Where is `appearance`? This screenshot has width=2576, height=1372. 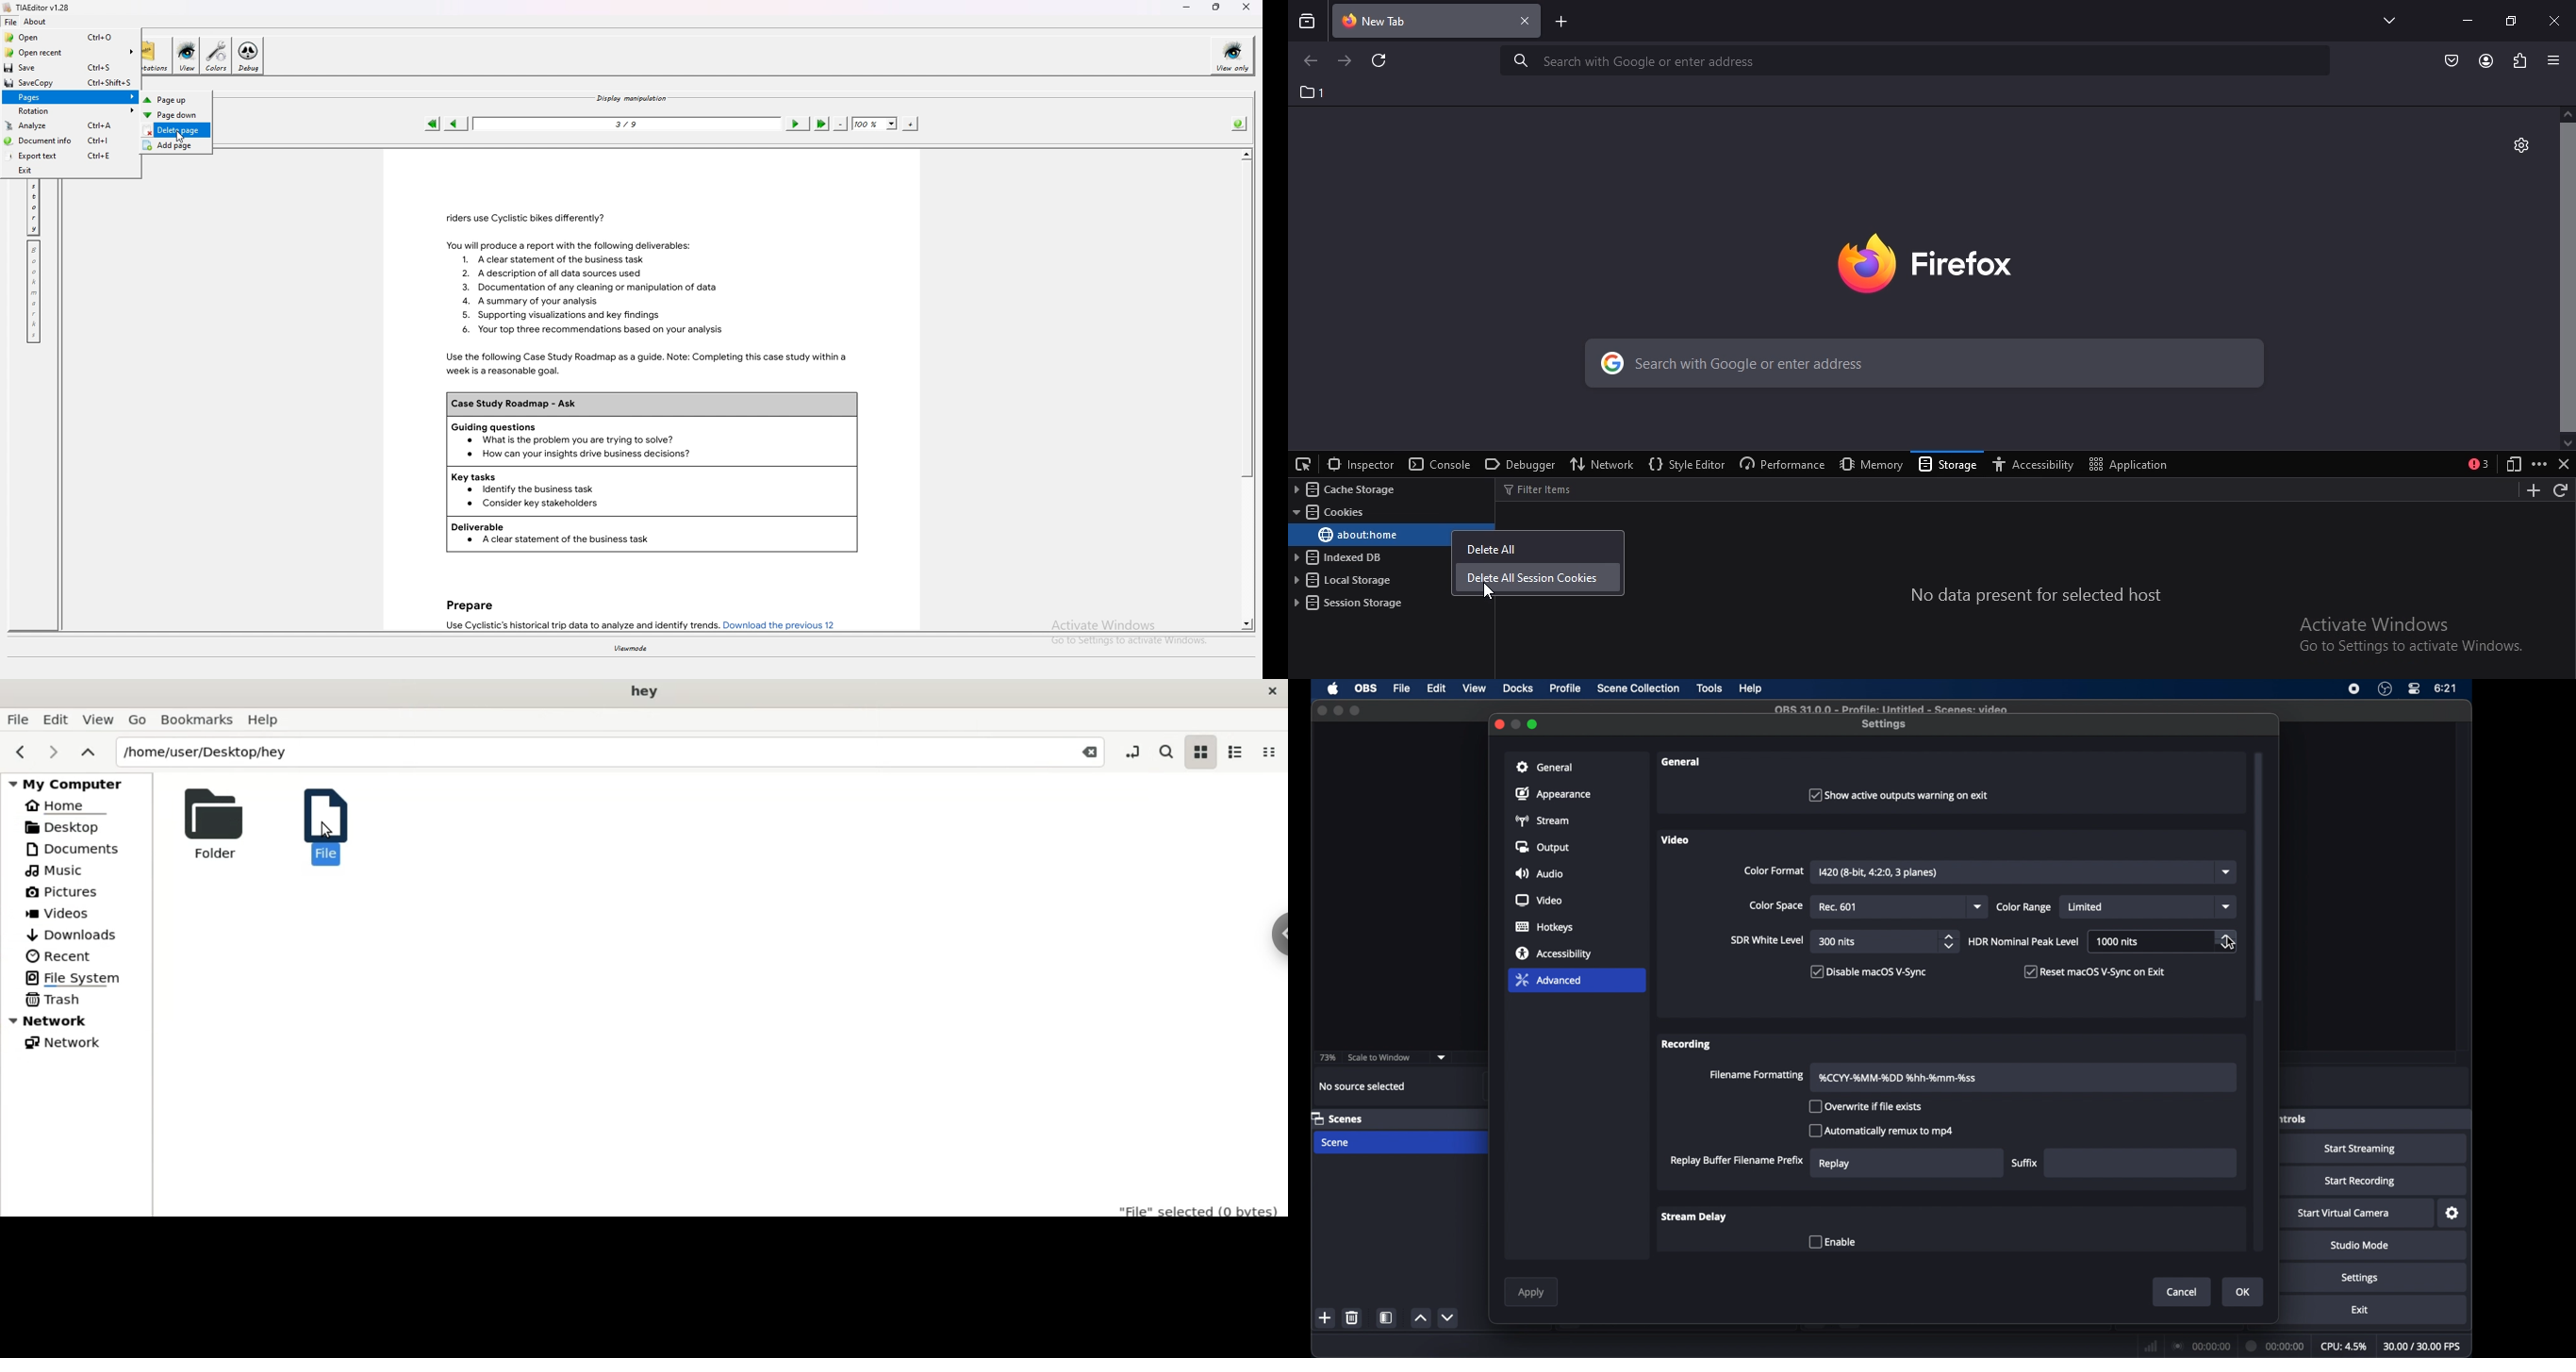
appearance is located at coordinates (1553, 793).